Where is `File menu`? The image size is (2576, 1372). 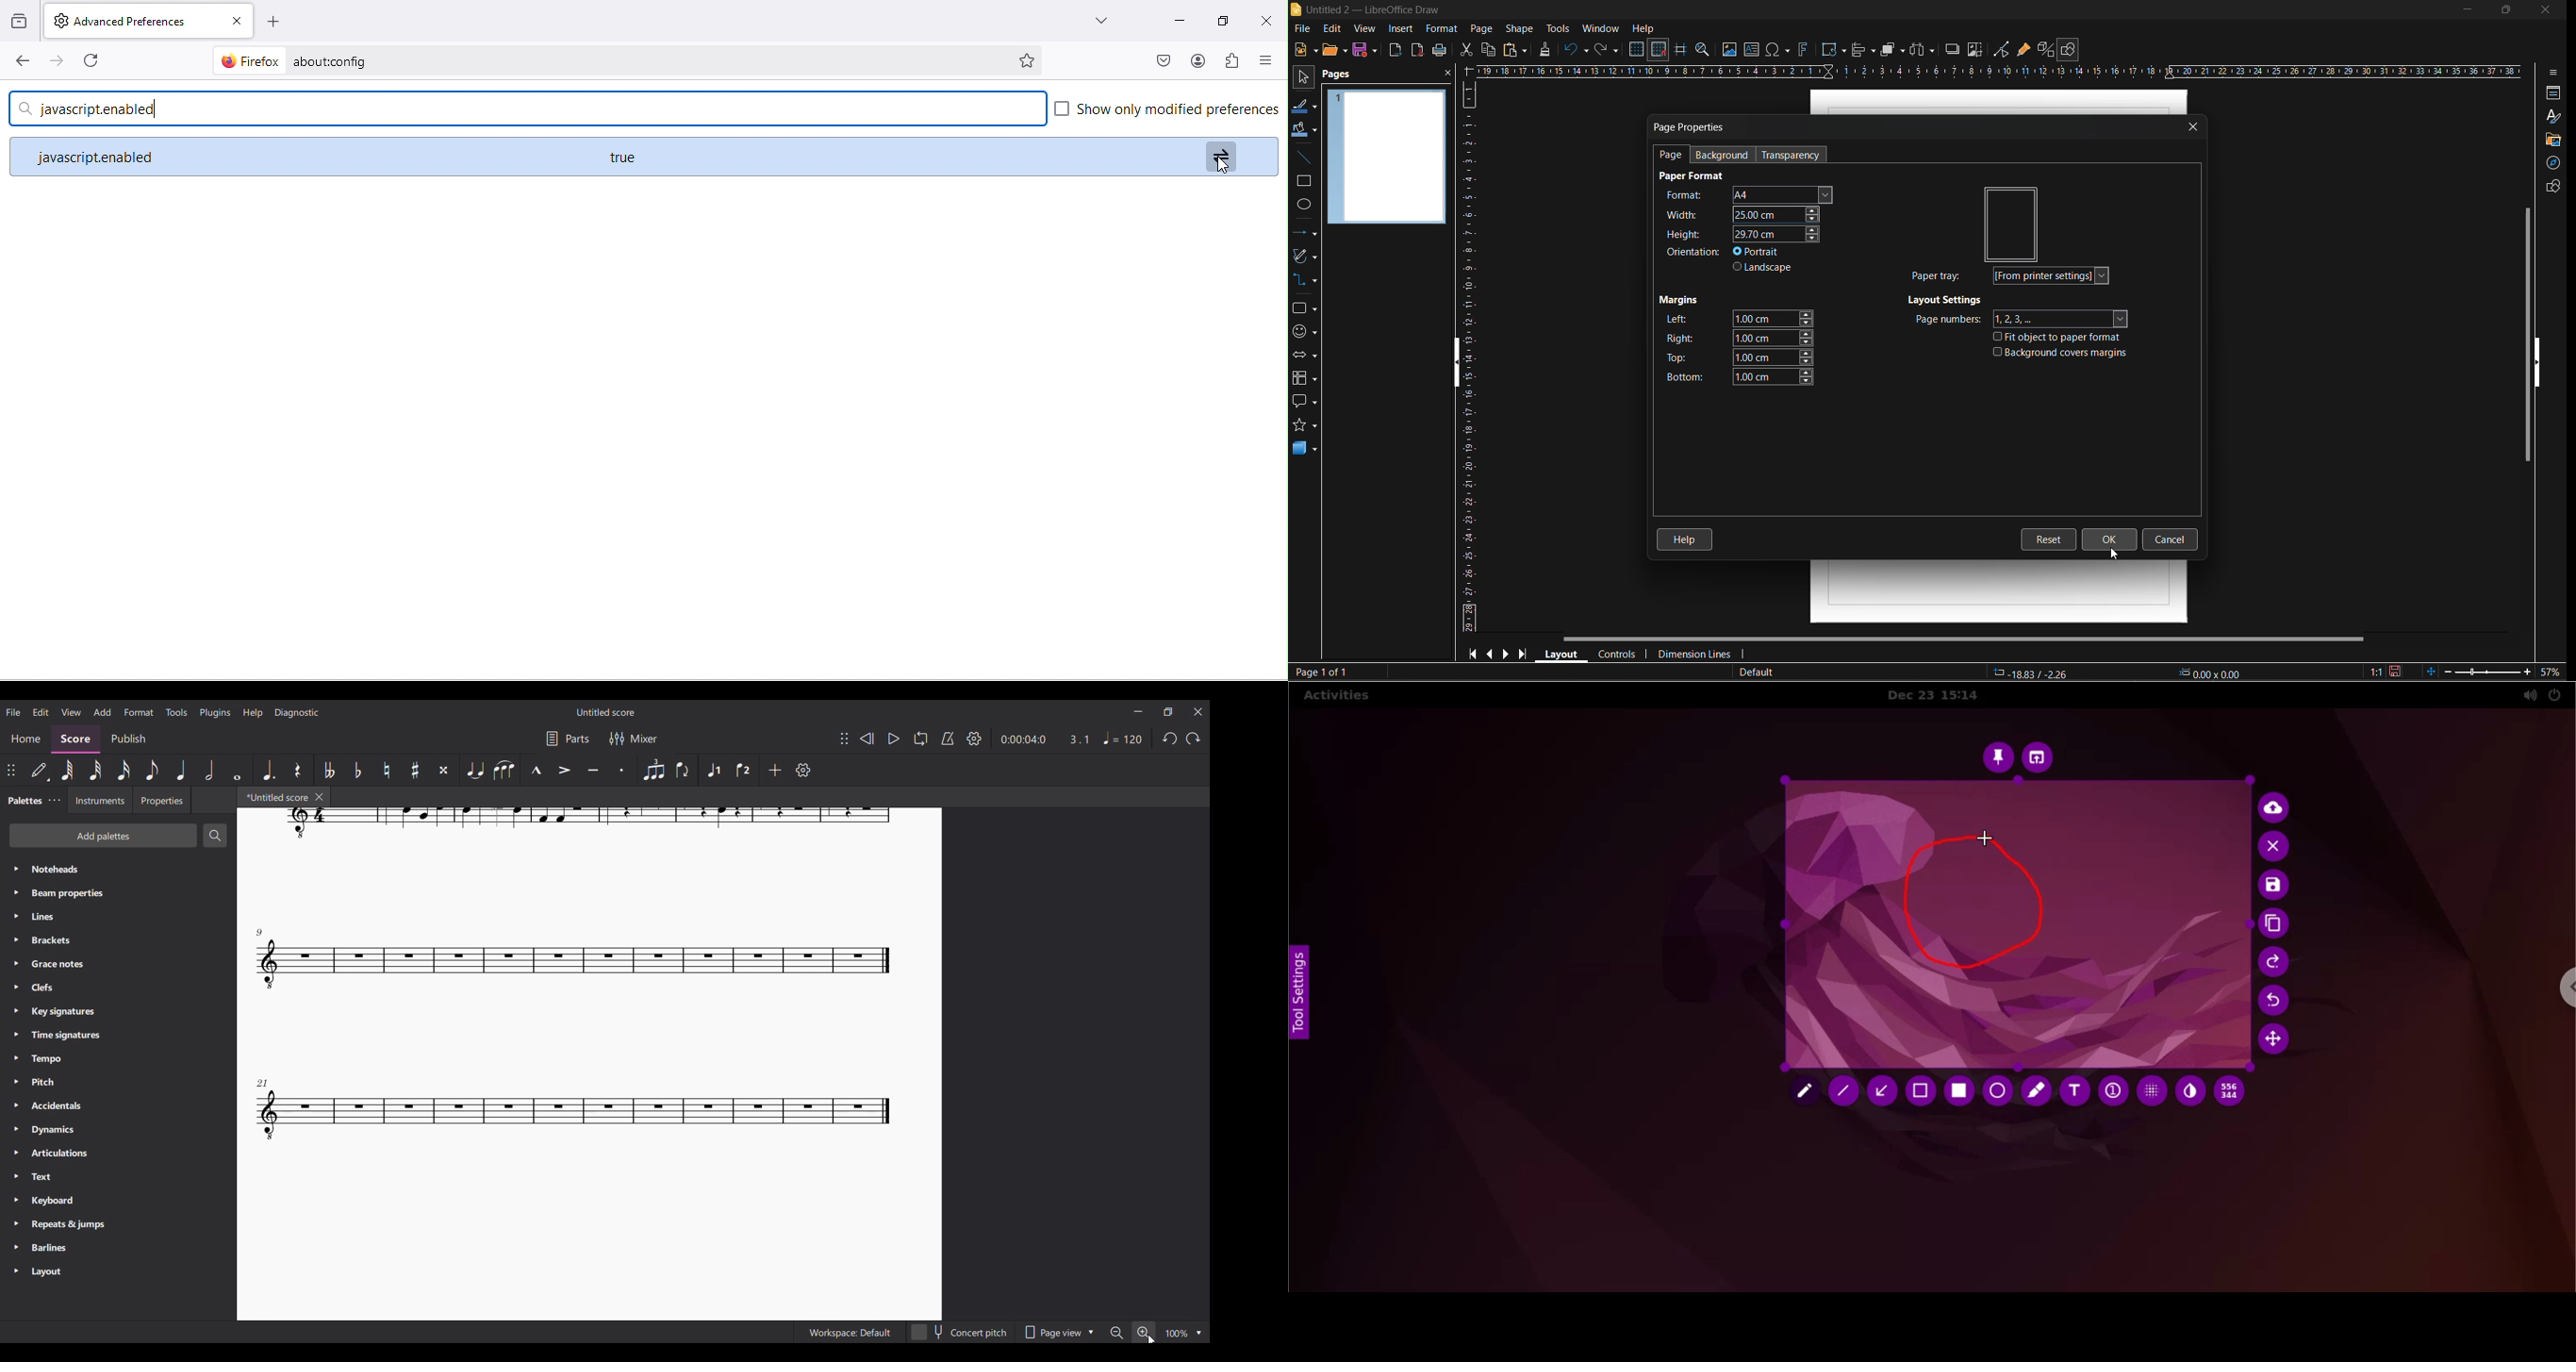 File menu is located at coordinates (13, 713).